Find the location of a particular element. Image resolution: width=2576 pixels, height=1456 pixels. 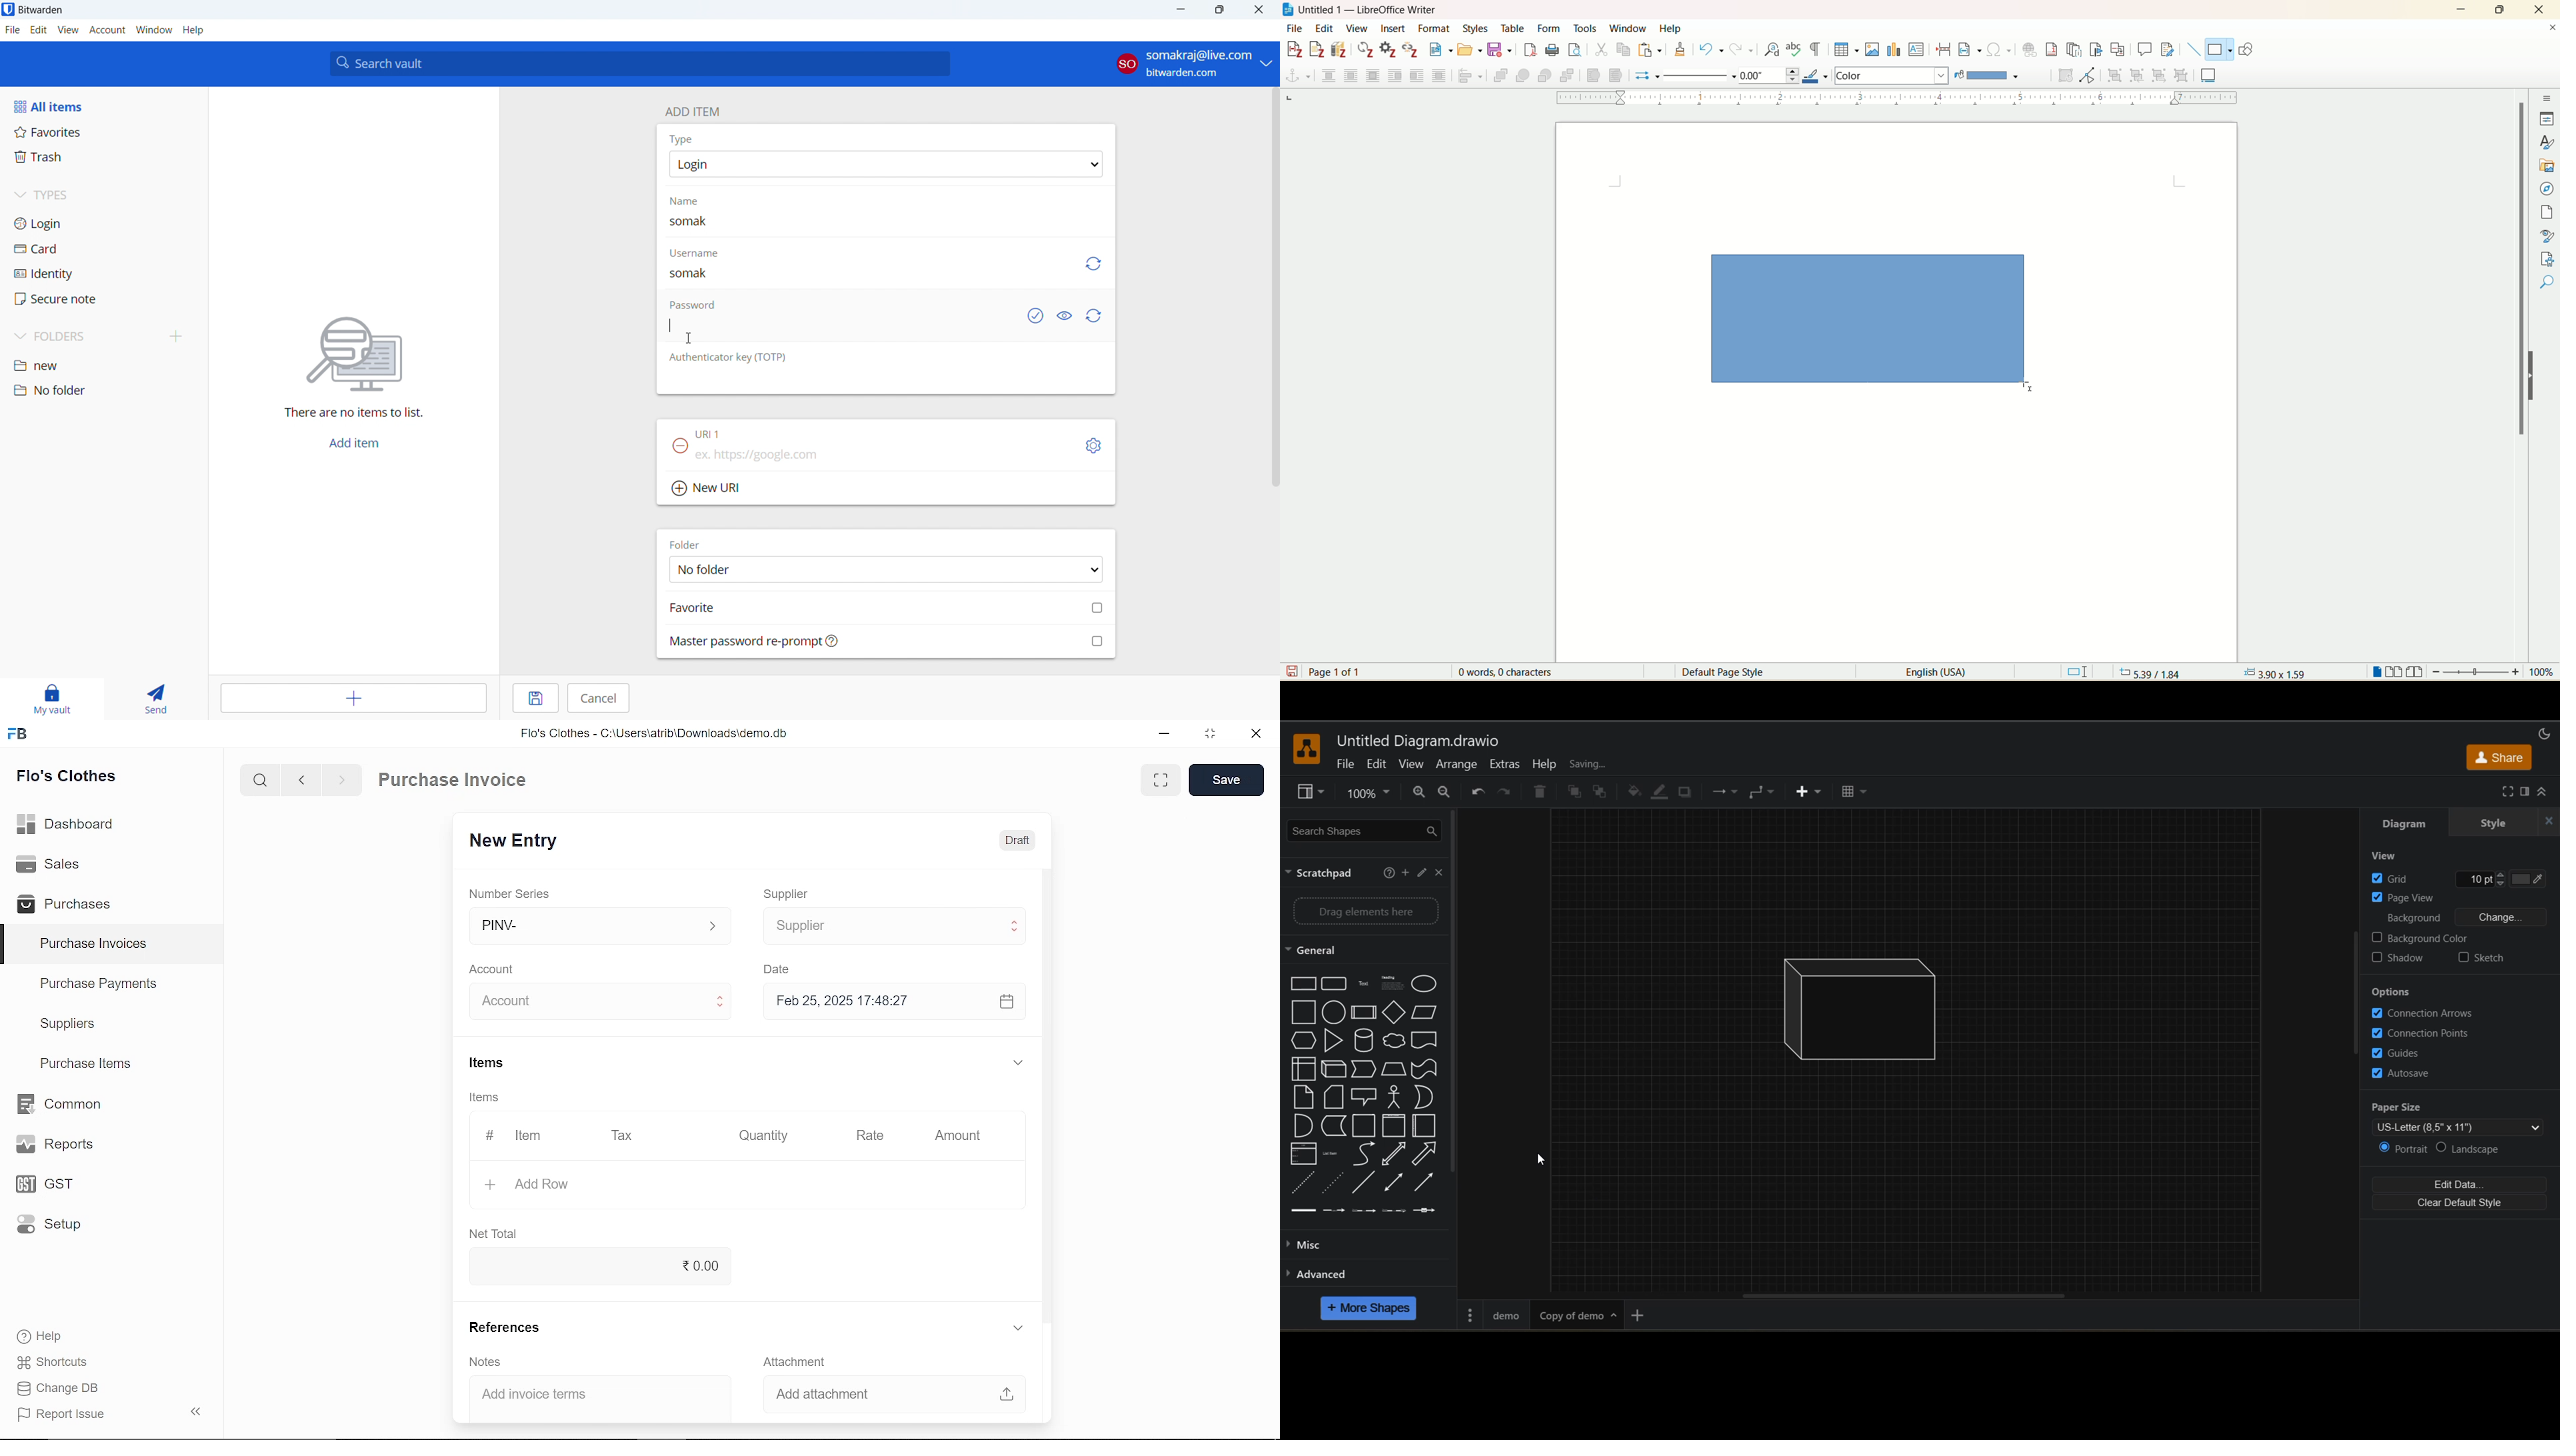

‘Number Series is located at coordinates (516, 893).